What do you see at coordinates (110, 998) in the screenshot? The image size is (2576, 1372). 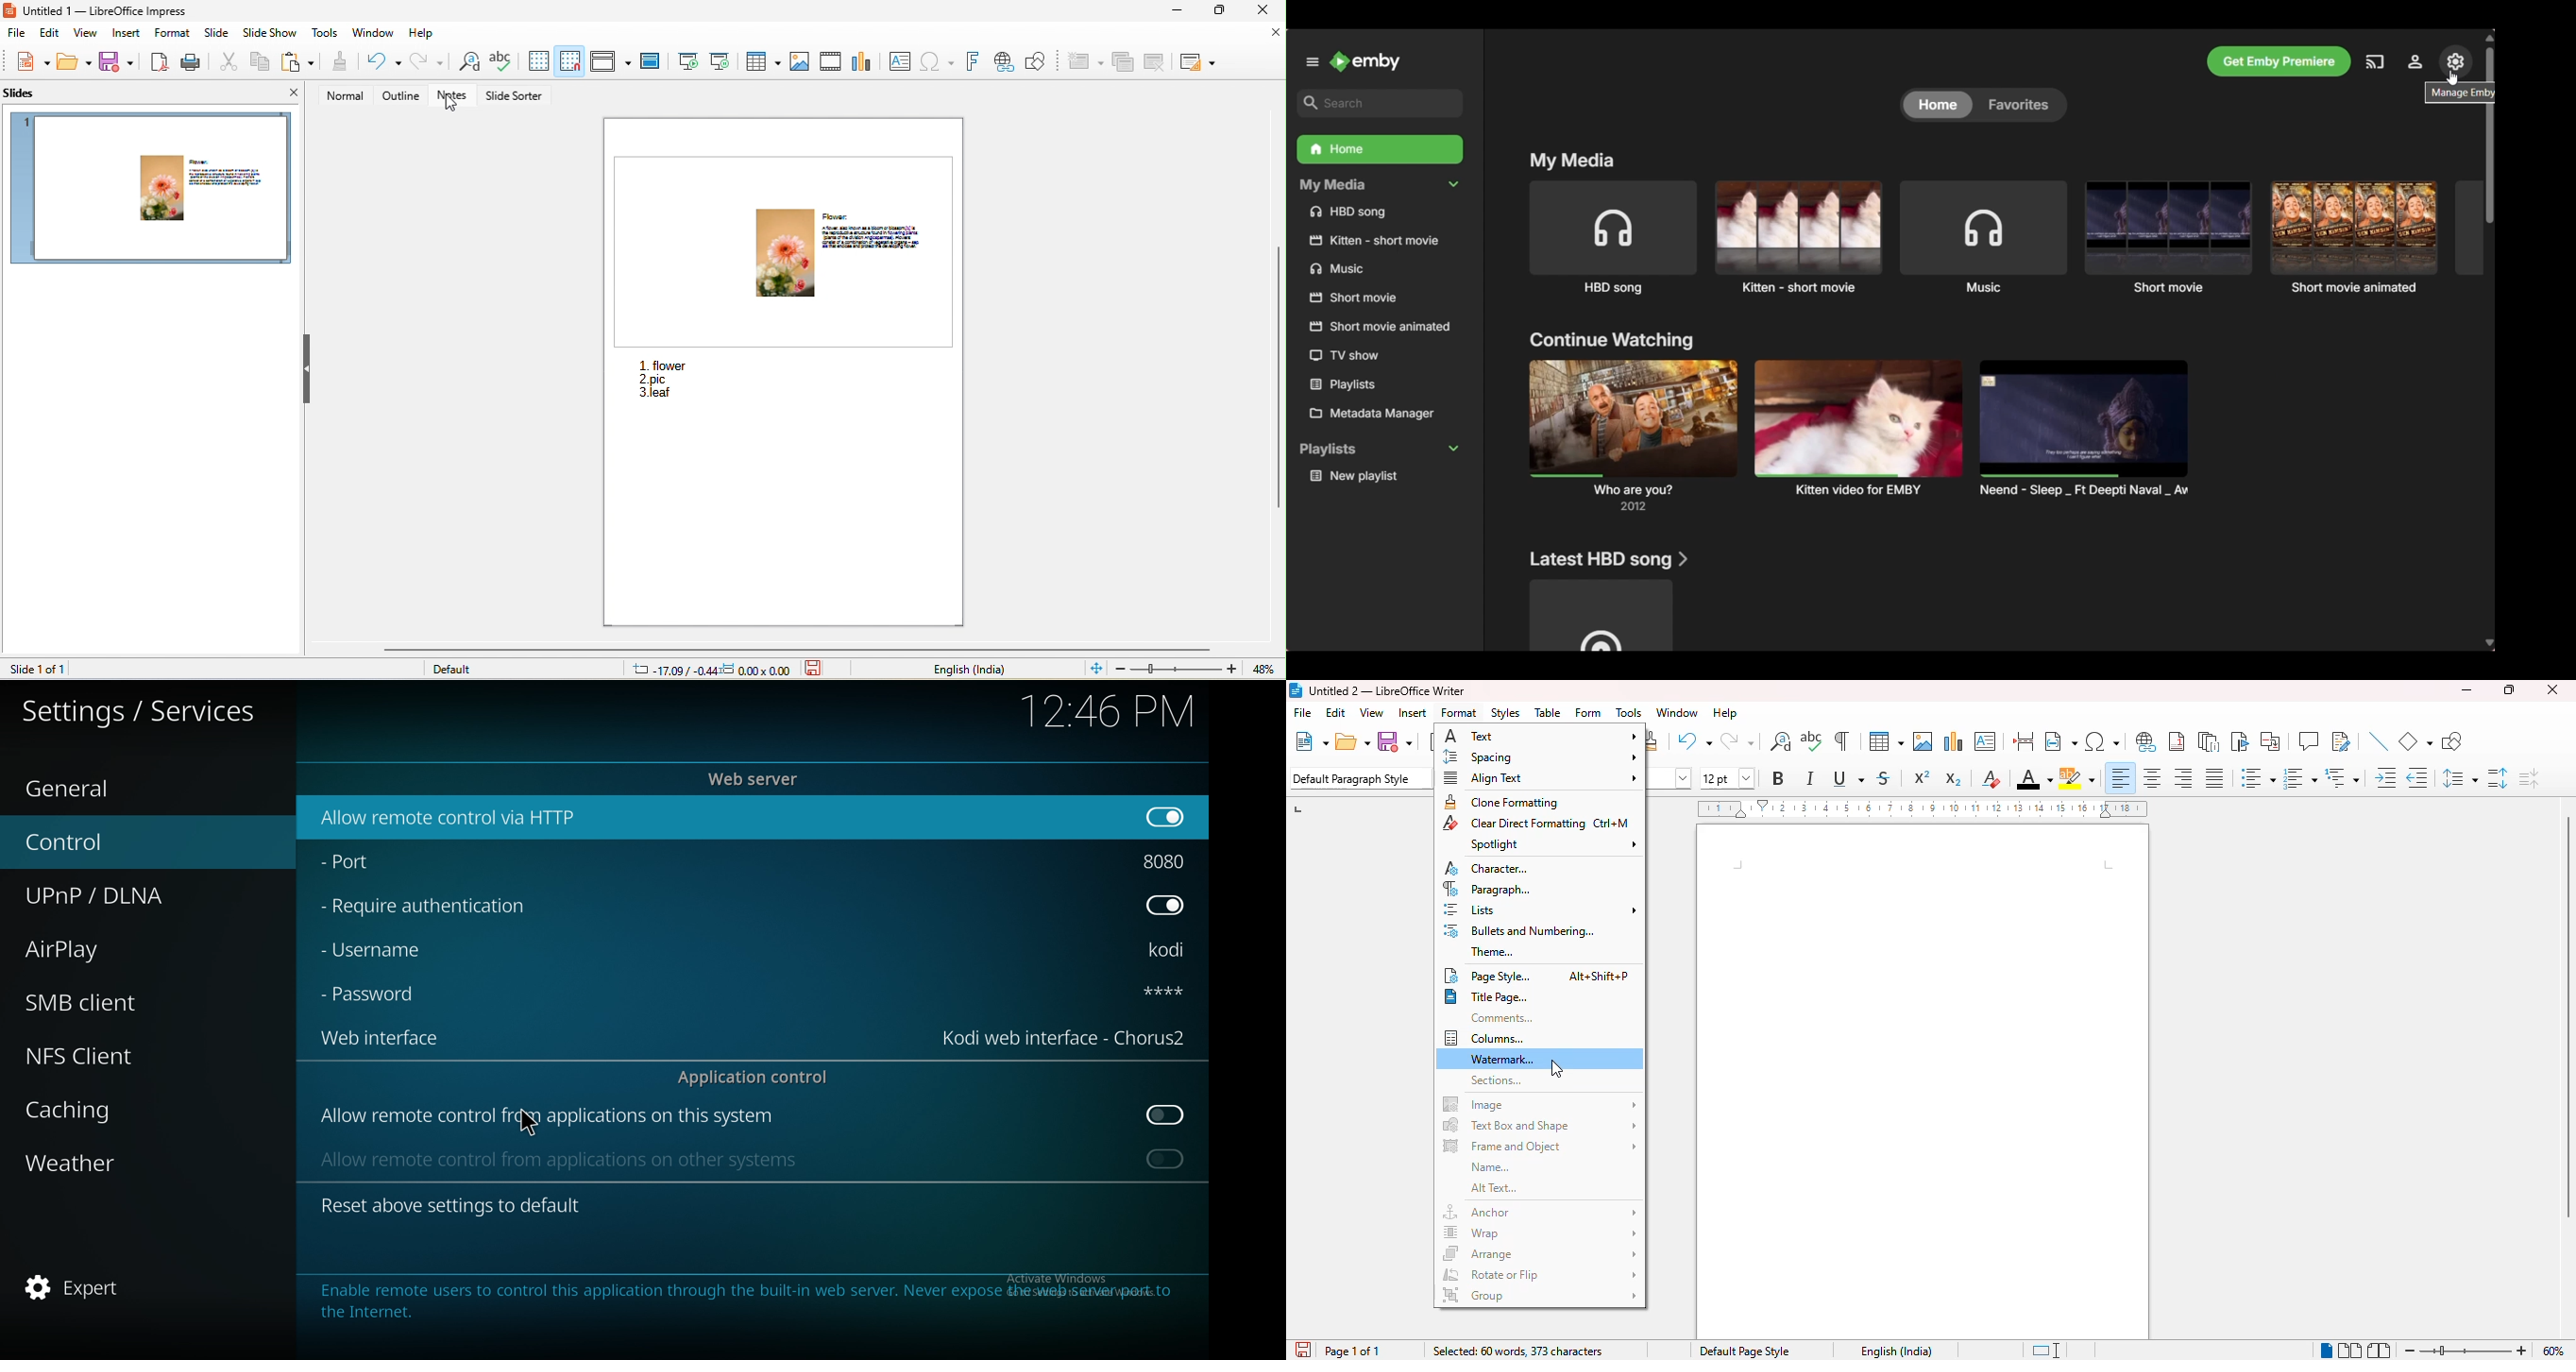 I see `smb client` at bounding box center [110, 998].